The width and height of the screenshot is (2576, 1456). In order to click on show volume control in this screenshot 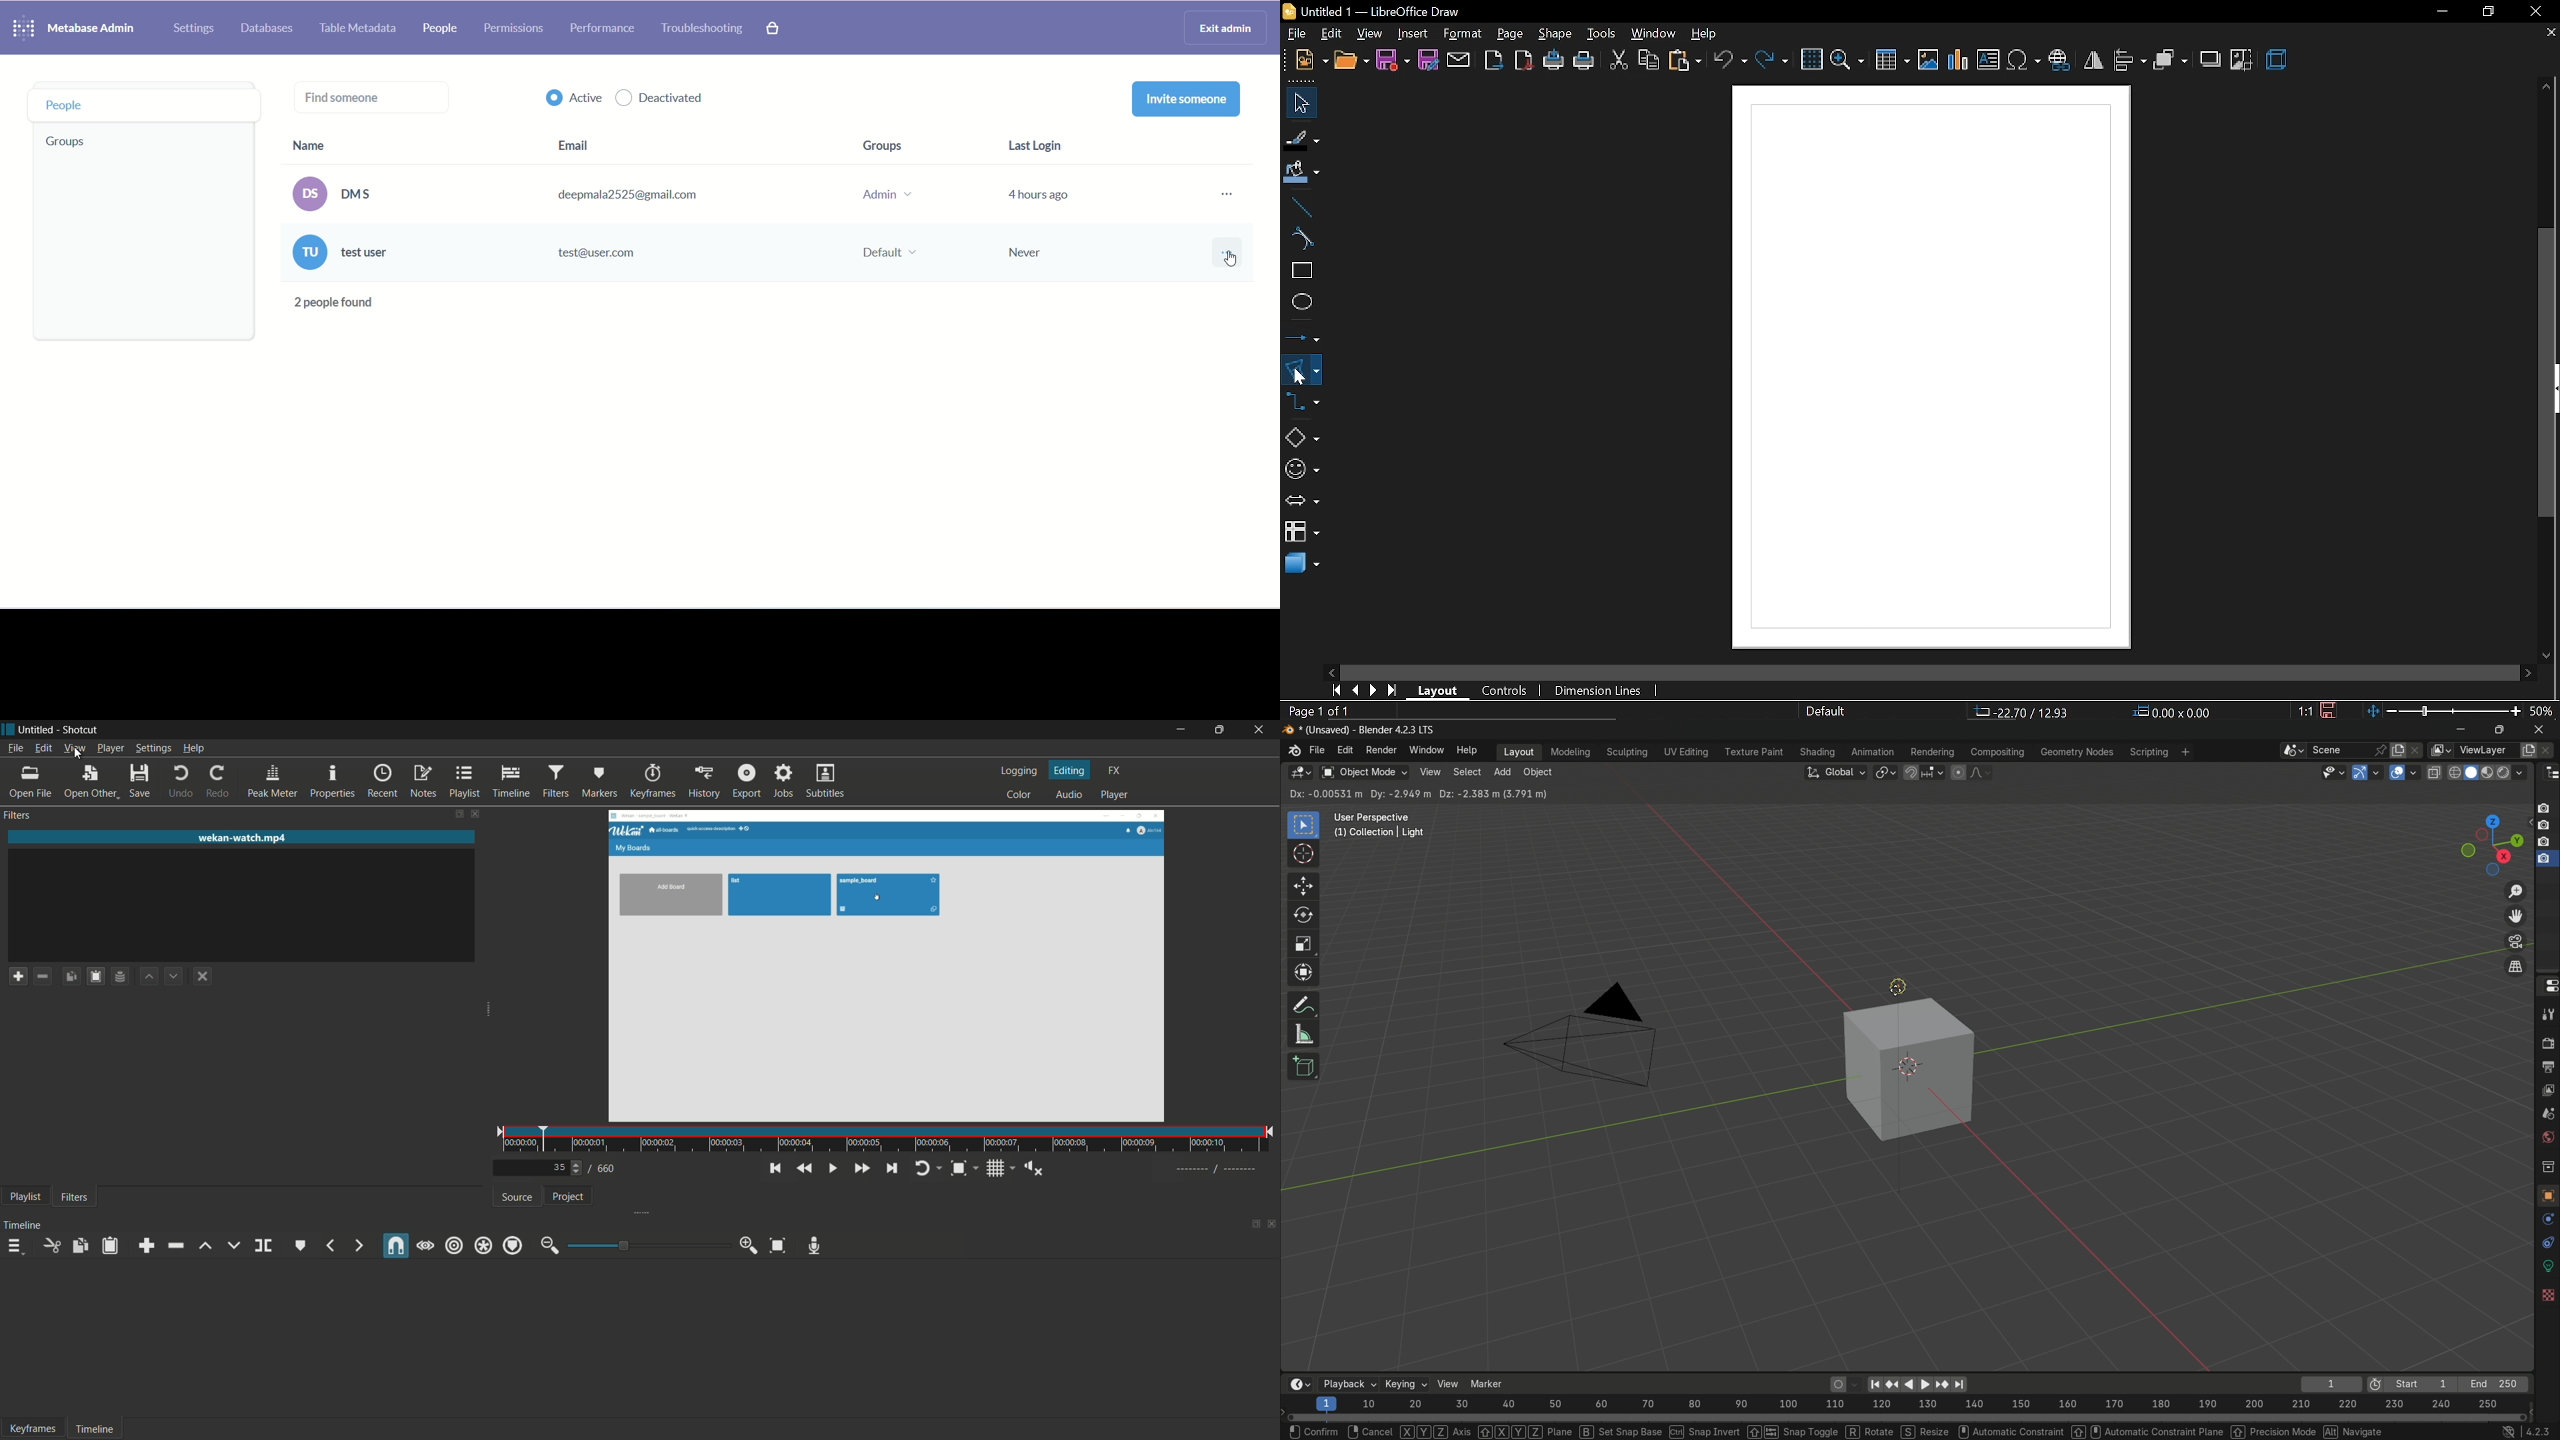, I will do `click(1033, 1167)`.